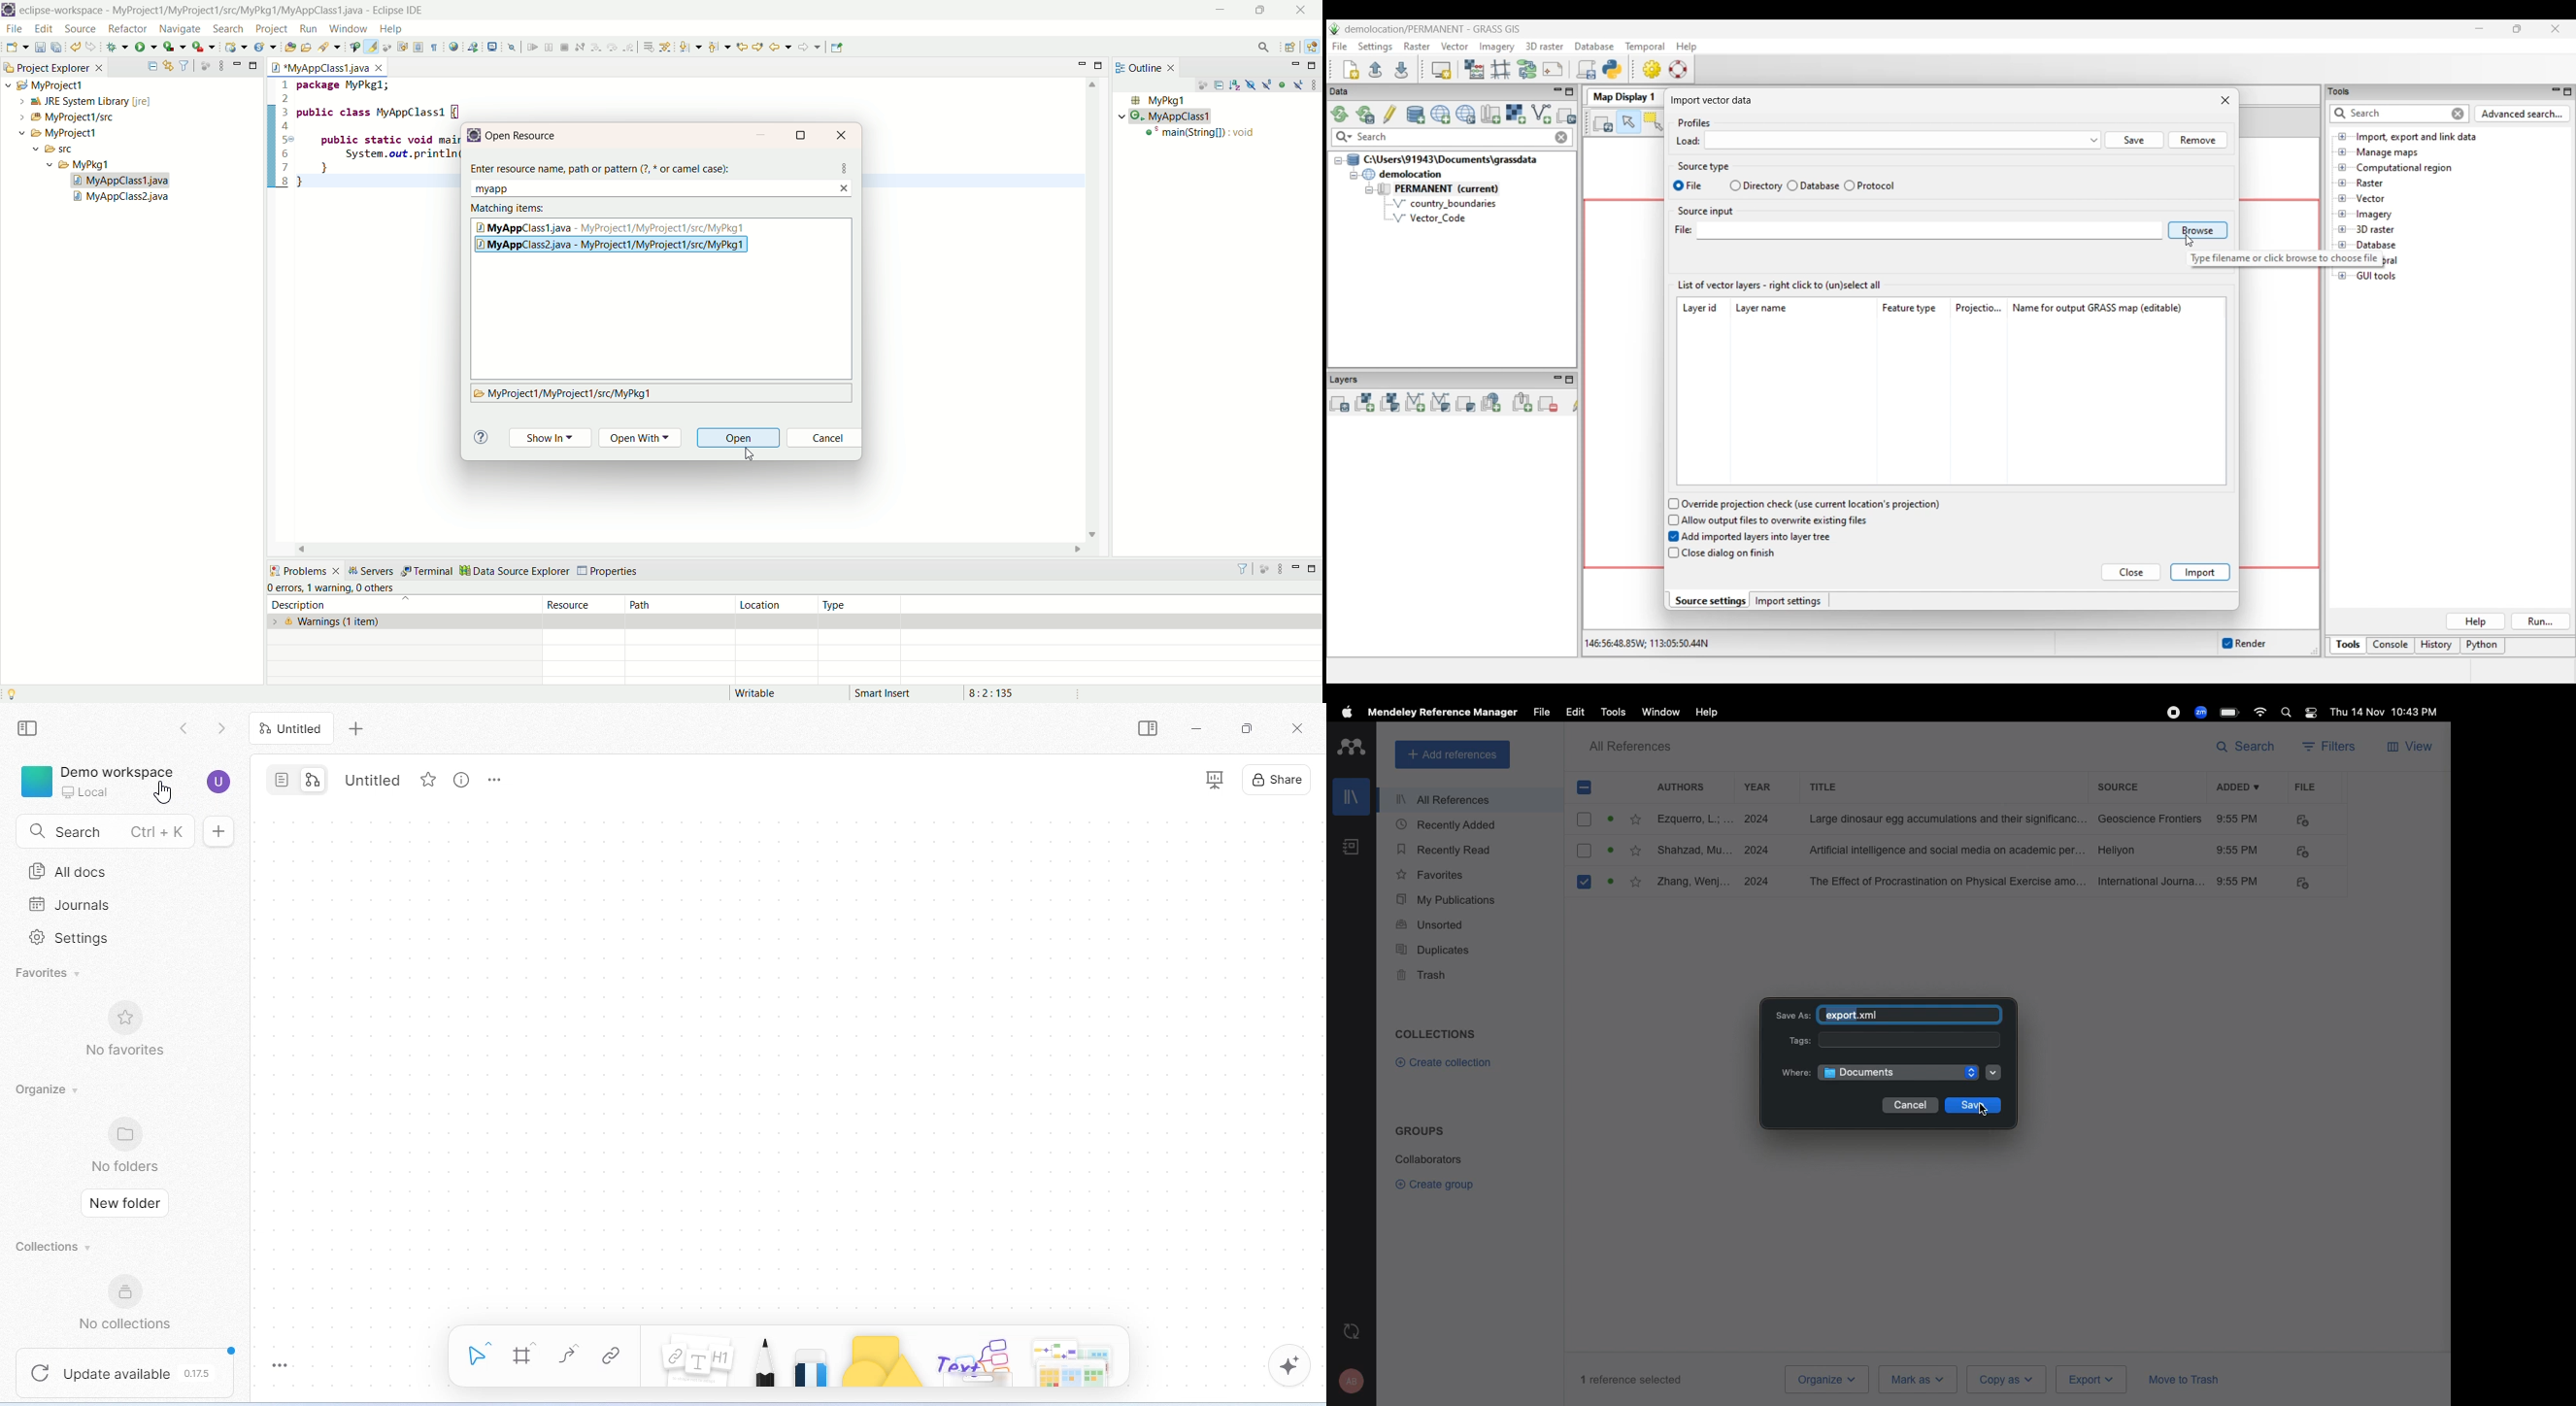 This screenshot has width=2576, height=1428. I want to click on Search, so click(2289, 712).